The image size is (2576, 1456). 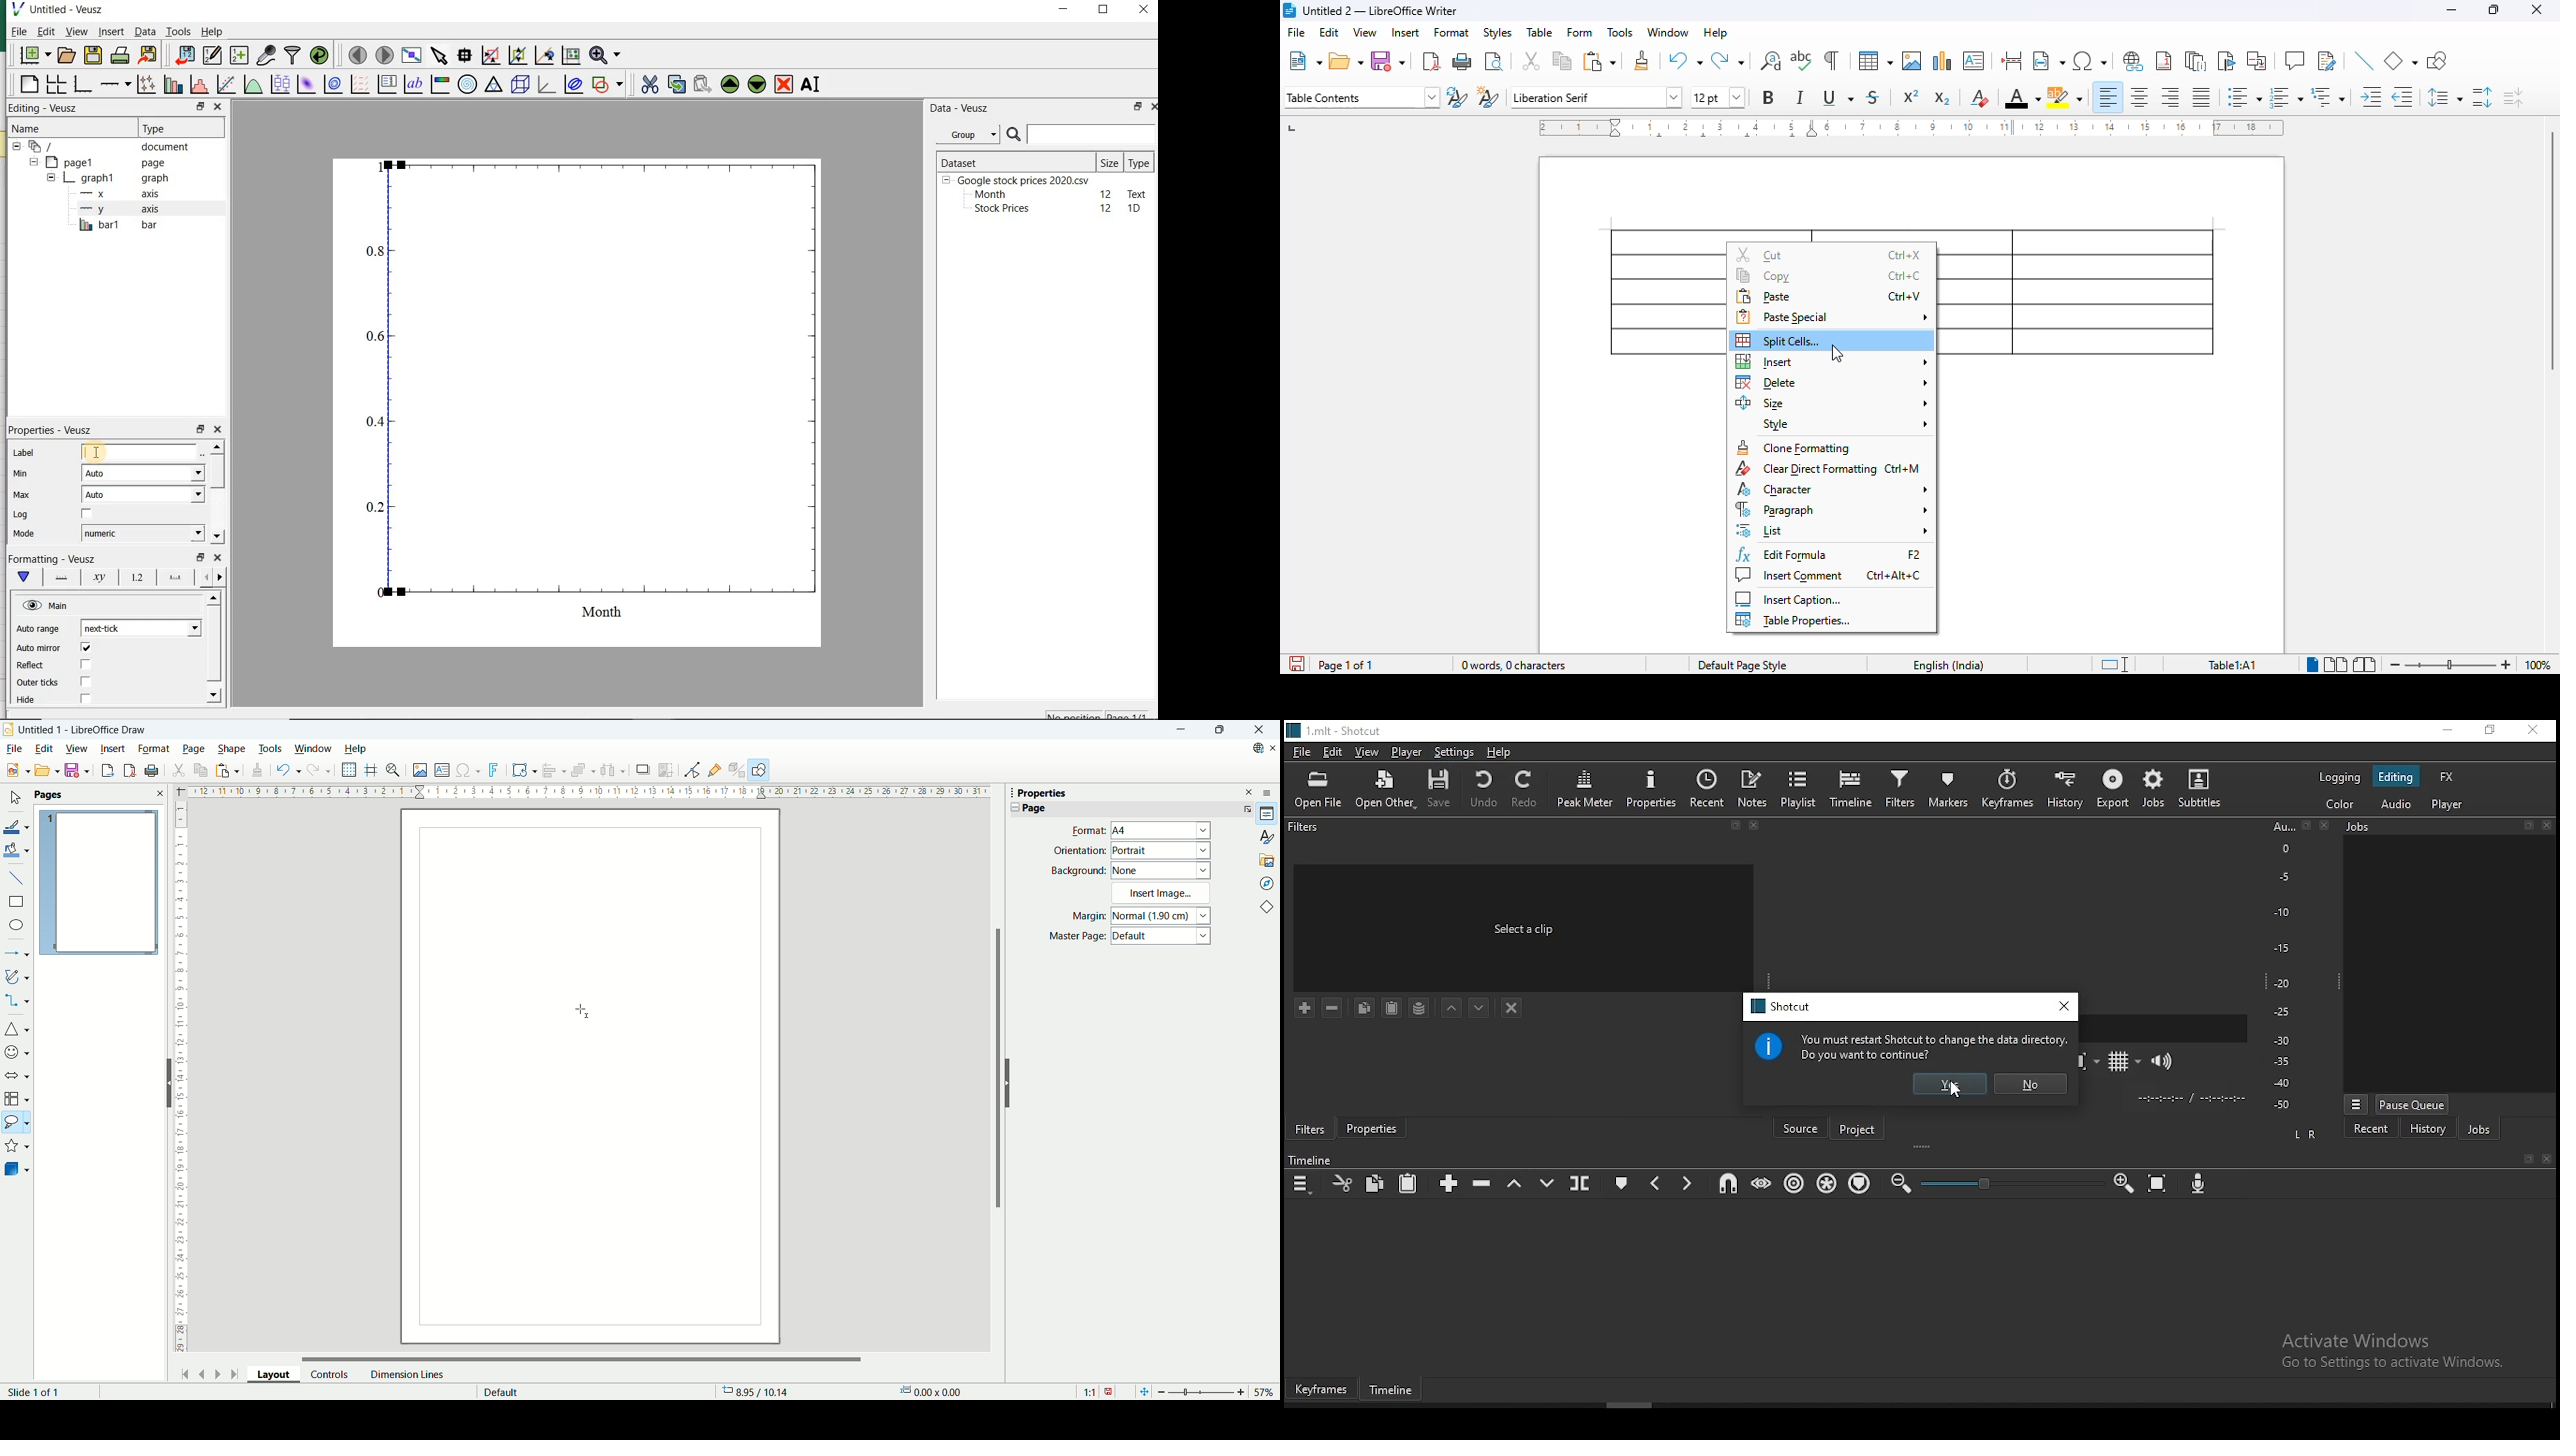 I want to click on copy, so click(x=201, y=770).